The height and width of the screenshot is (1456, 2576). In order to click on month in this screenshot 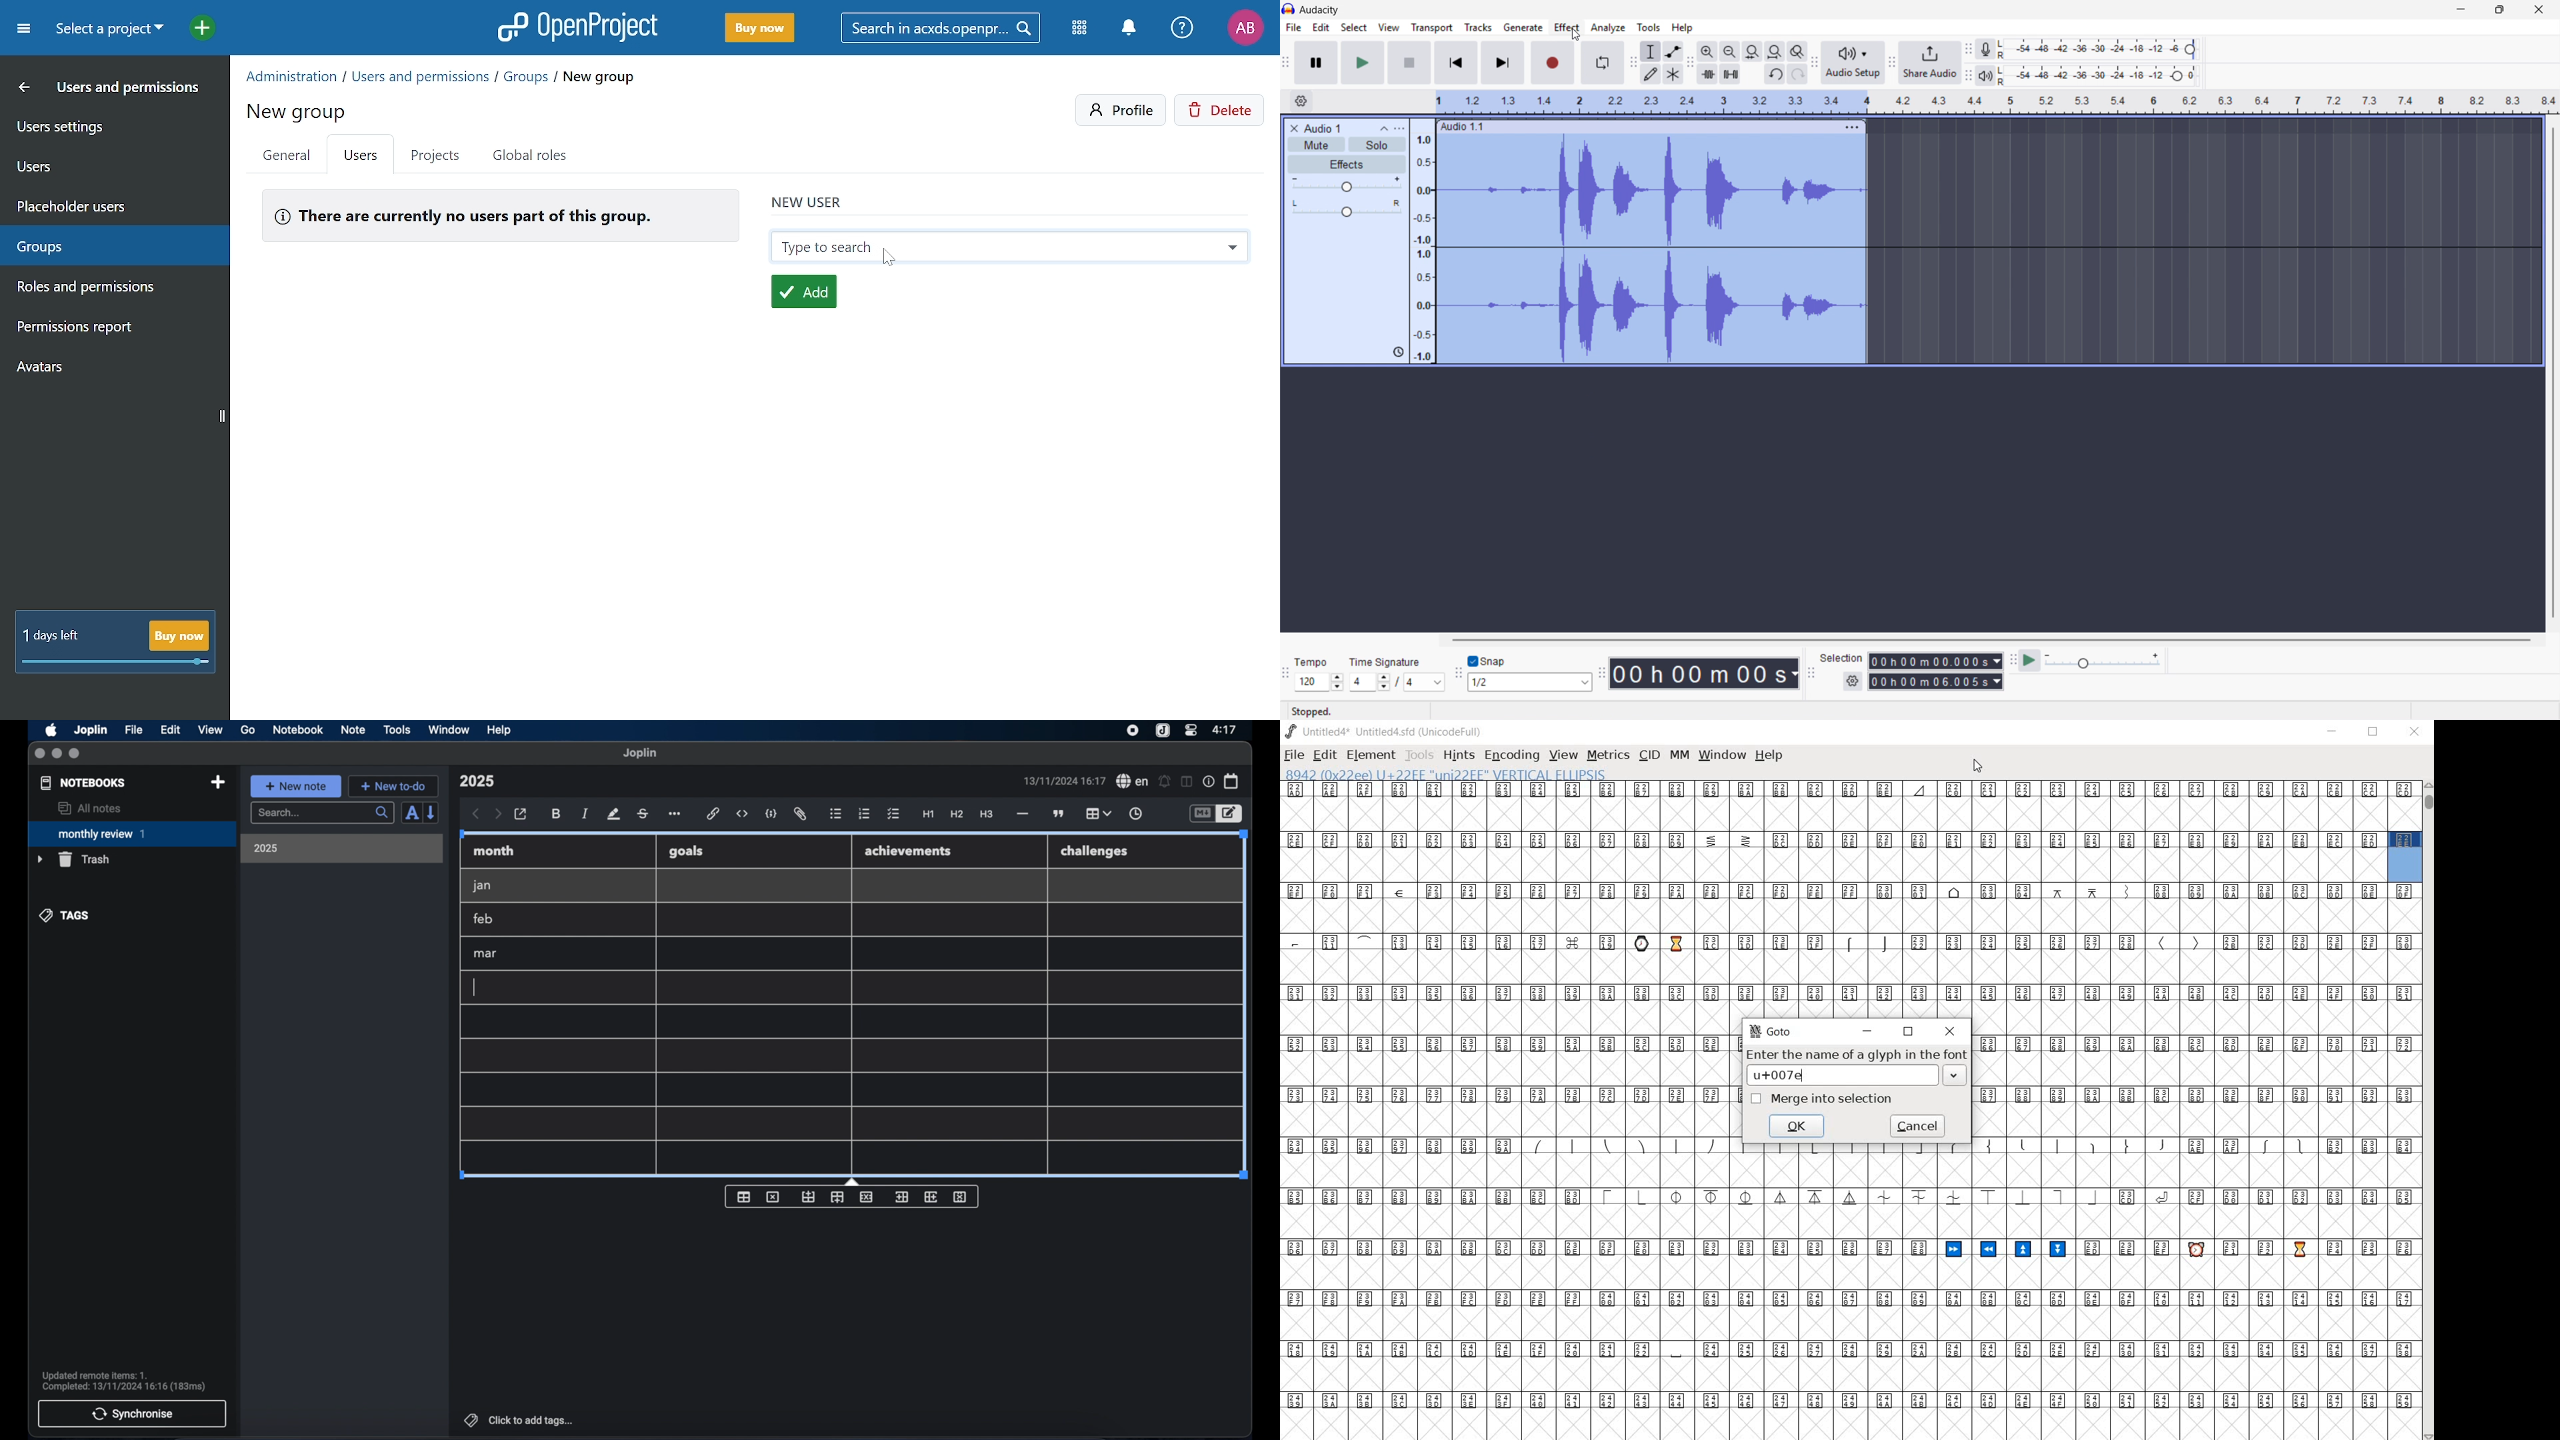, I will do `click(494, 851)`.